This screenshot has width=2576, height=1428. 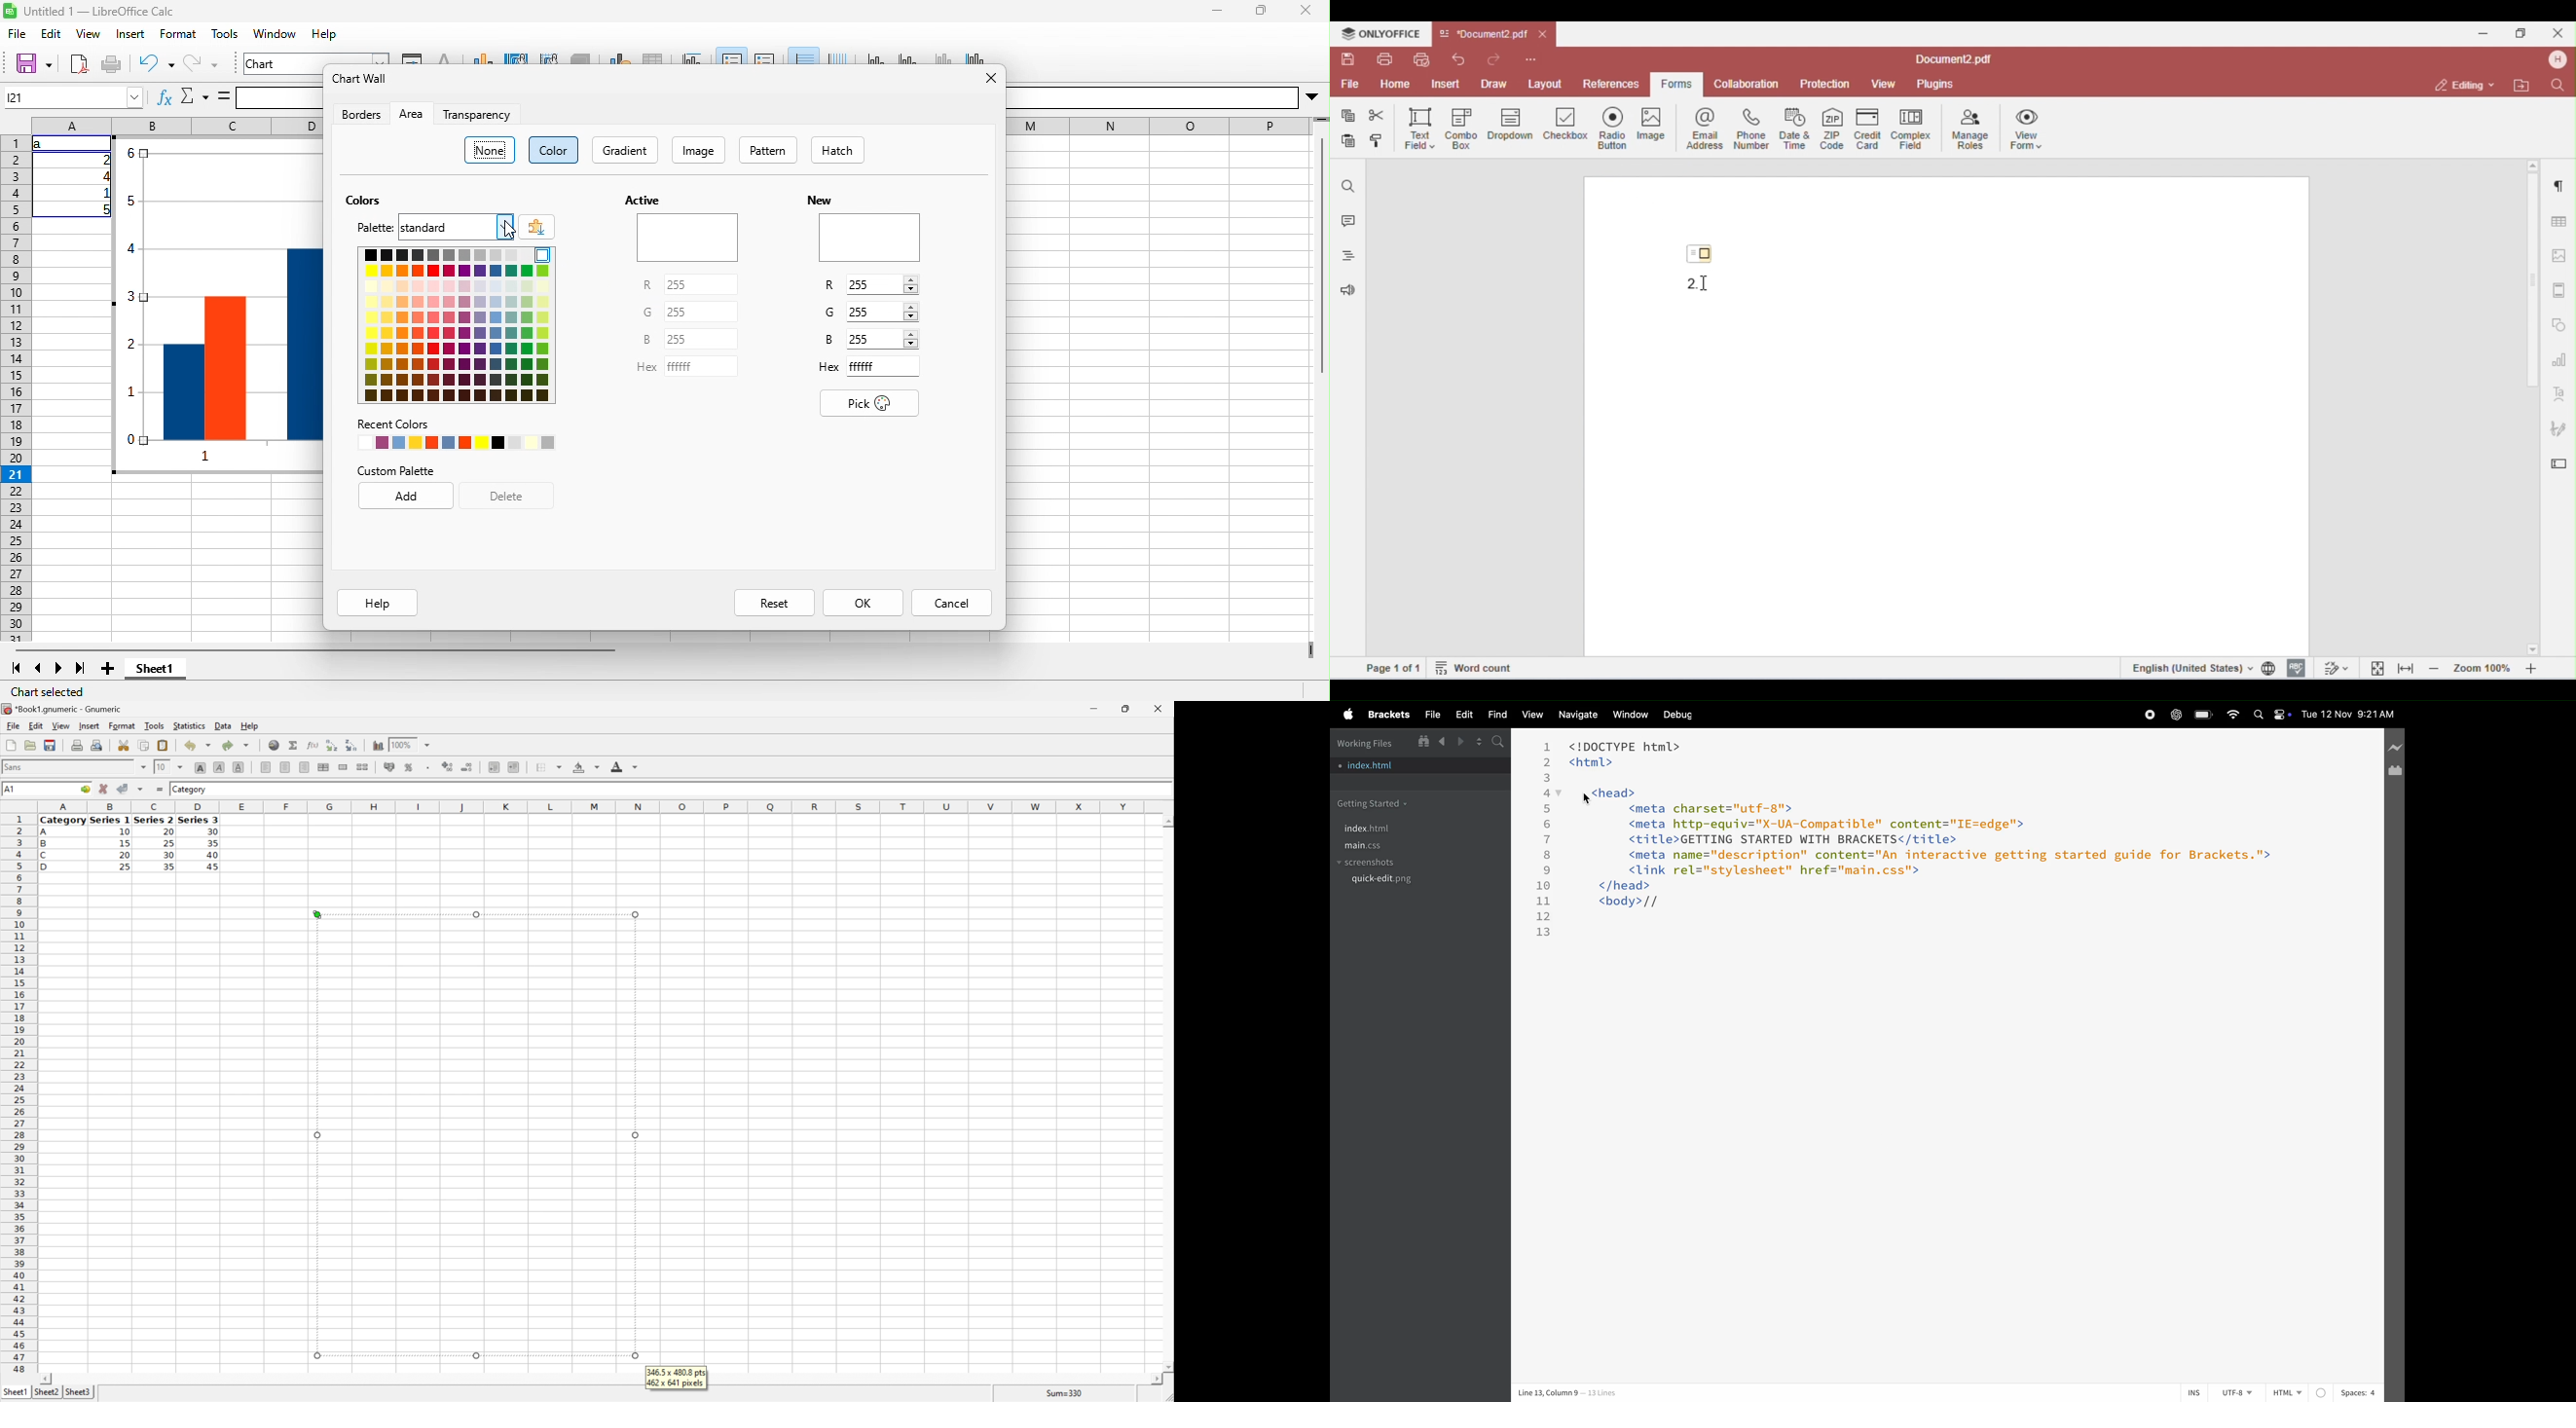 I want to click on 3d view, so click(x=580, y=57).